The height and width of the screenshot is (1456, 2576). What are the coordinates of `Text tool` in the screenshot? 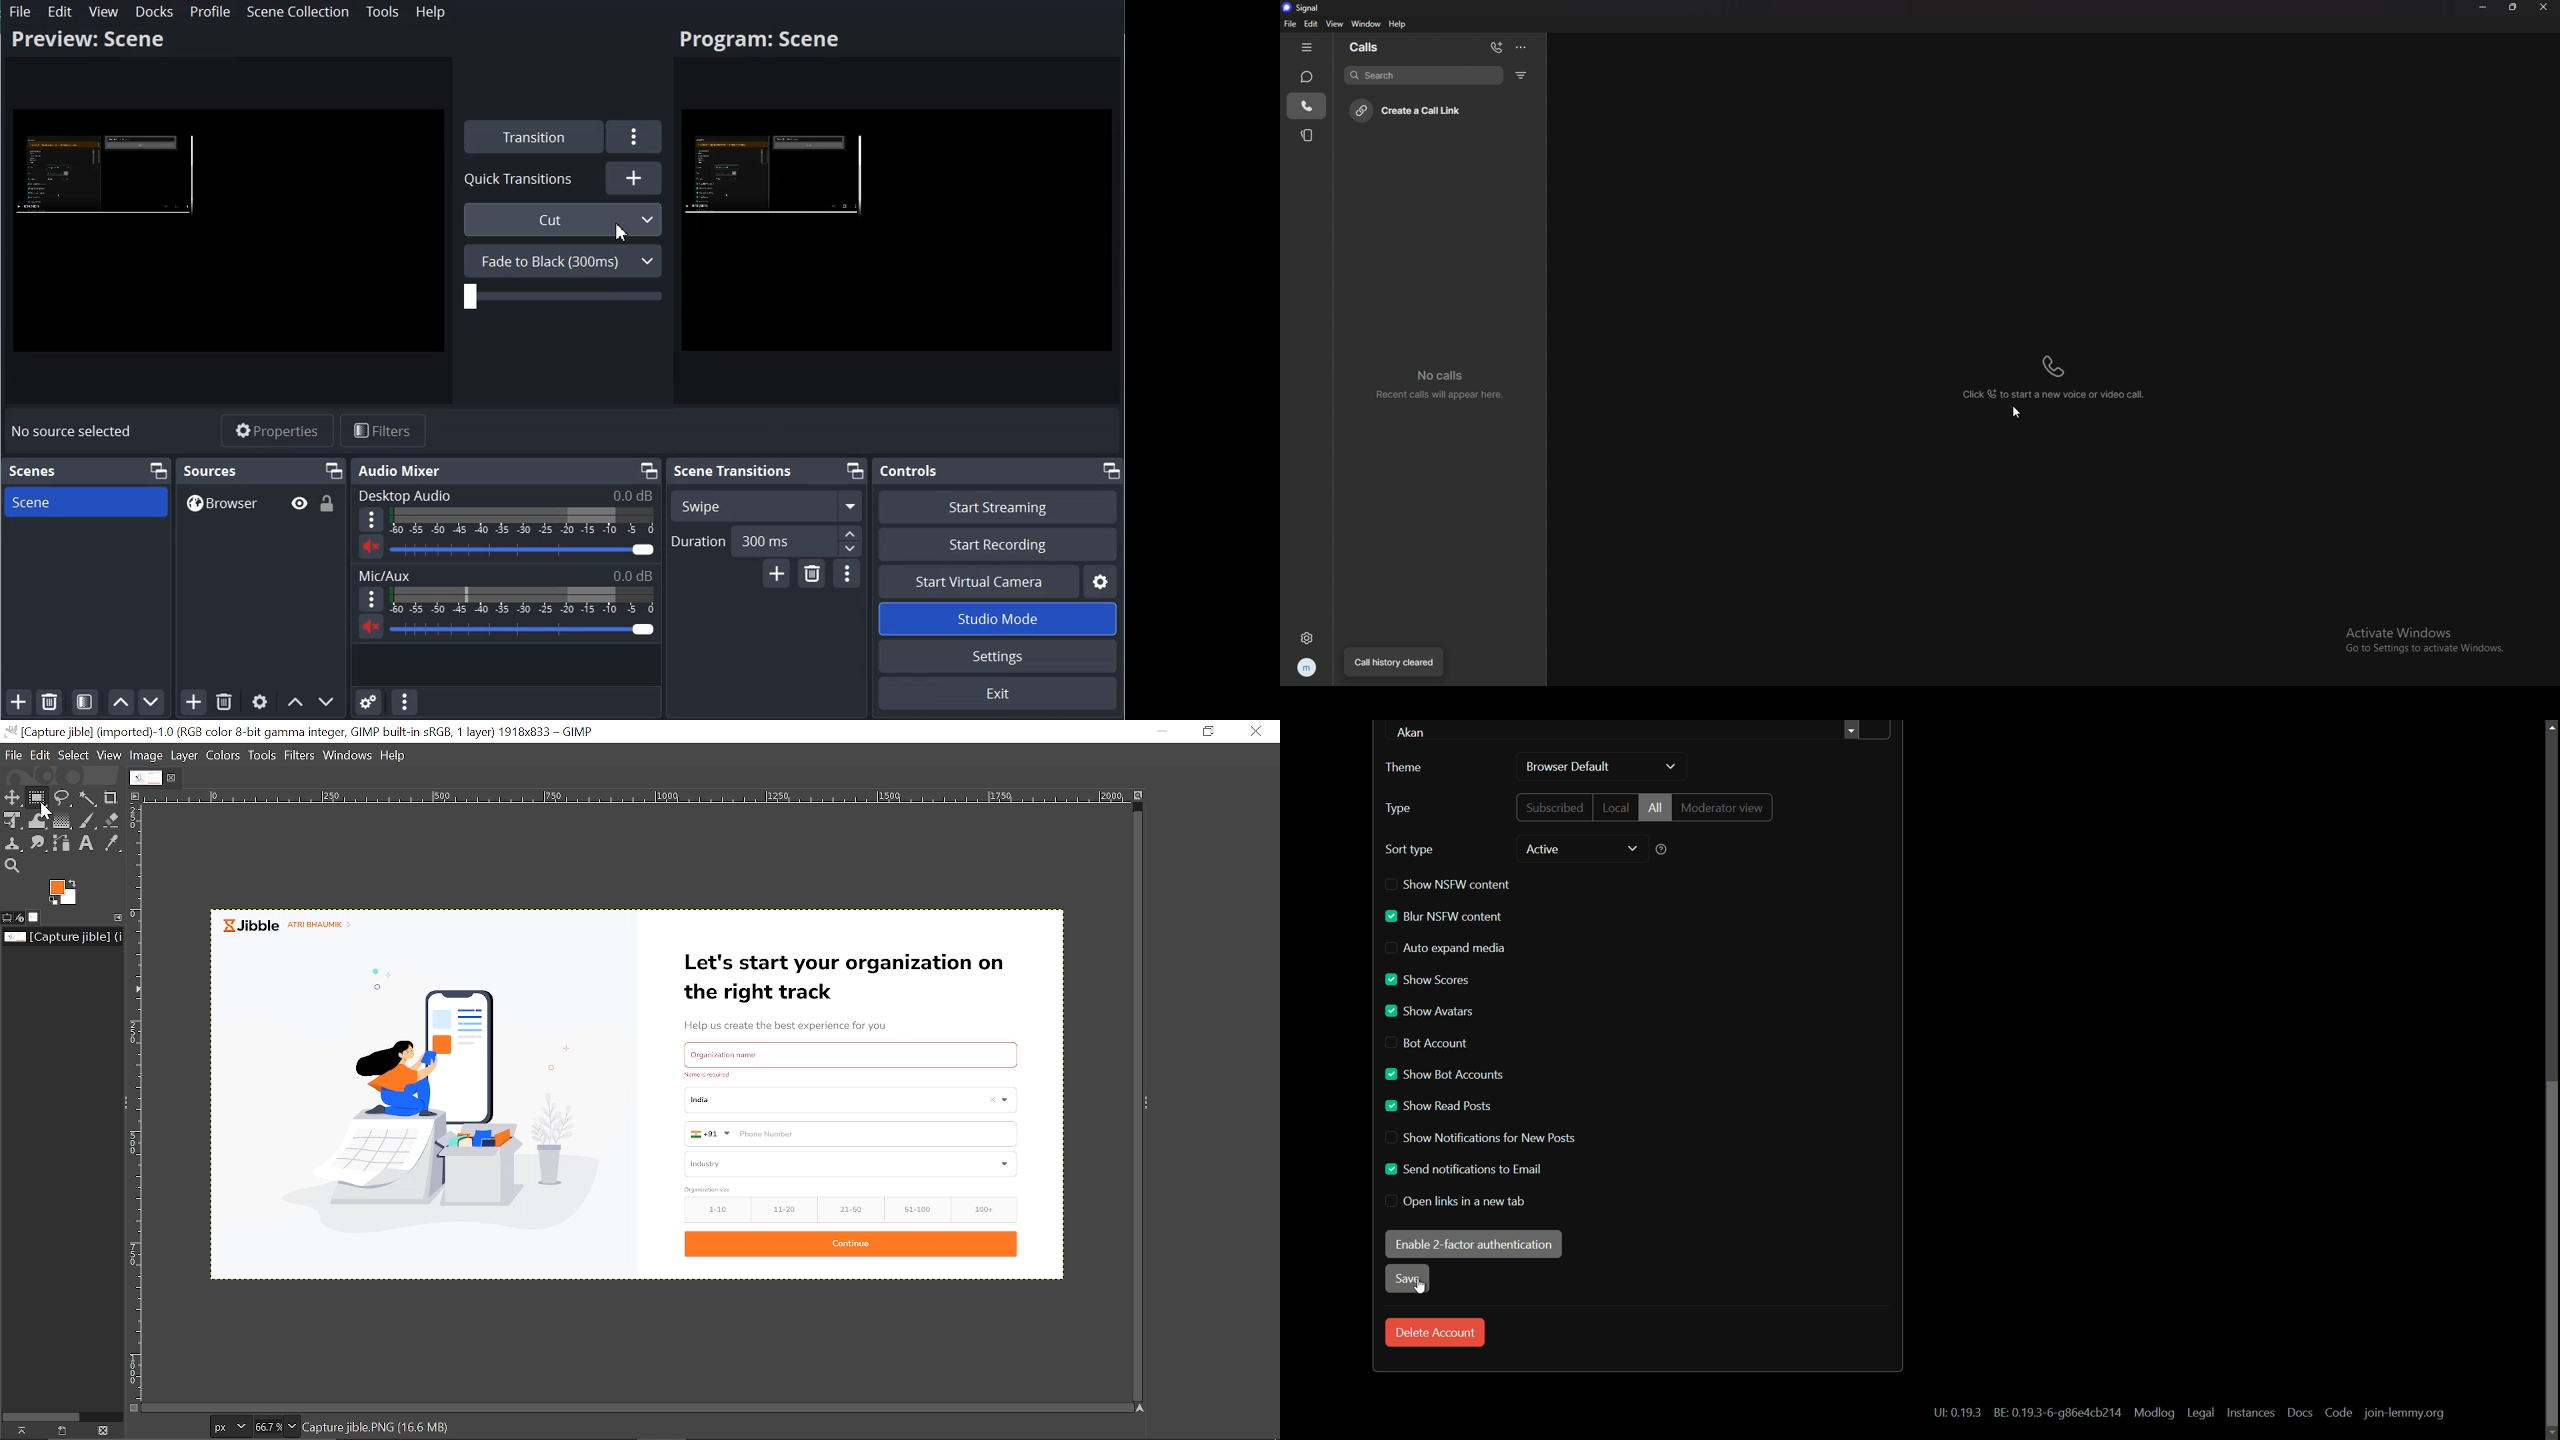 It's located at (87, 843).